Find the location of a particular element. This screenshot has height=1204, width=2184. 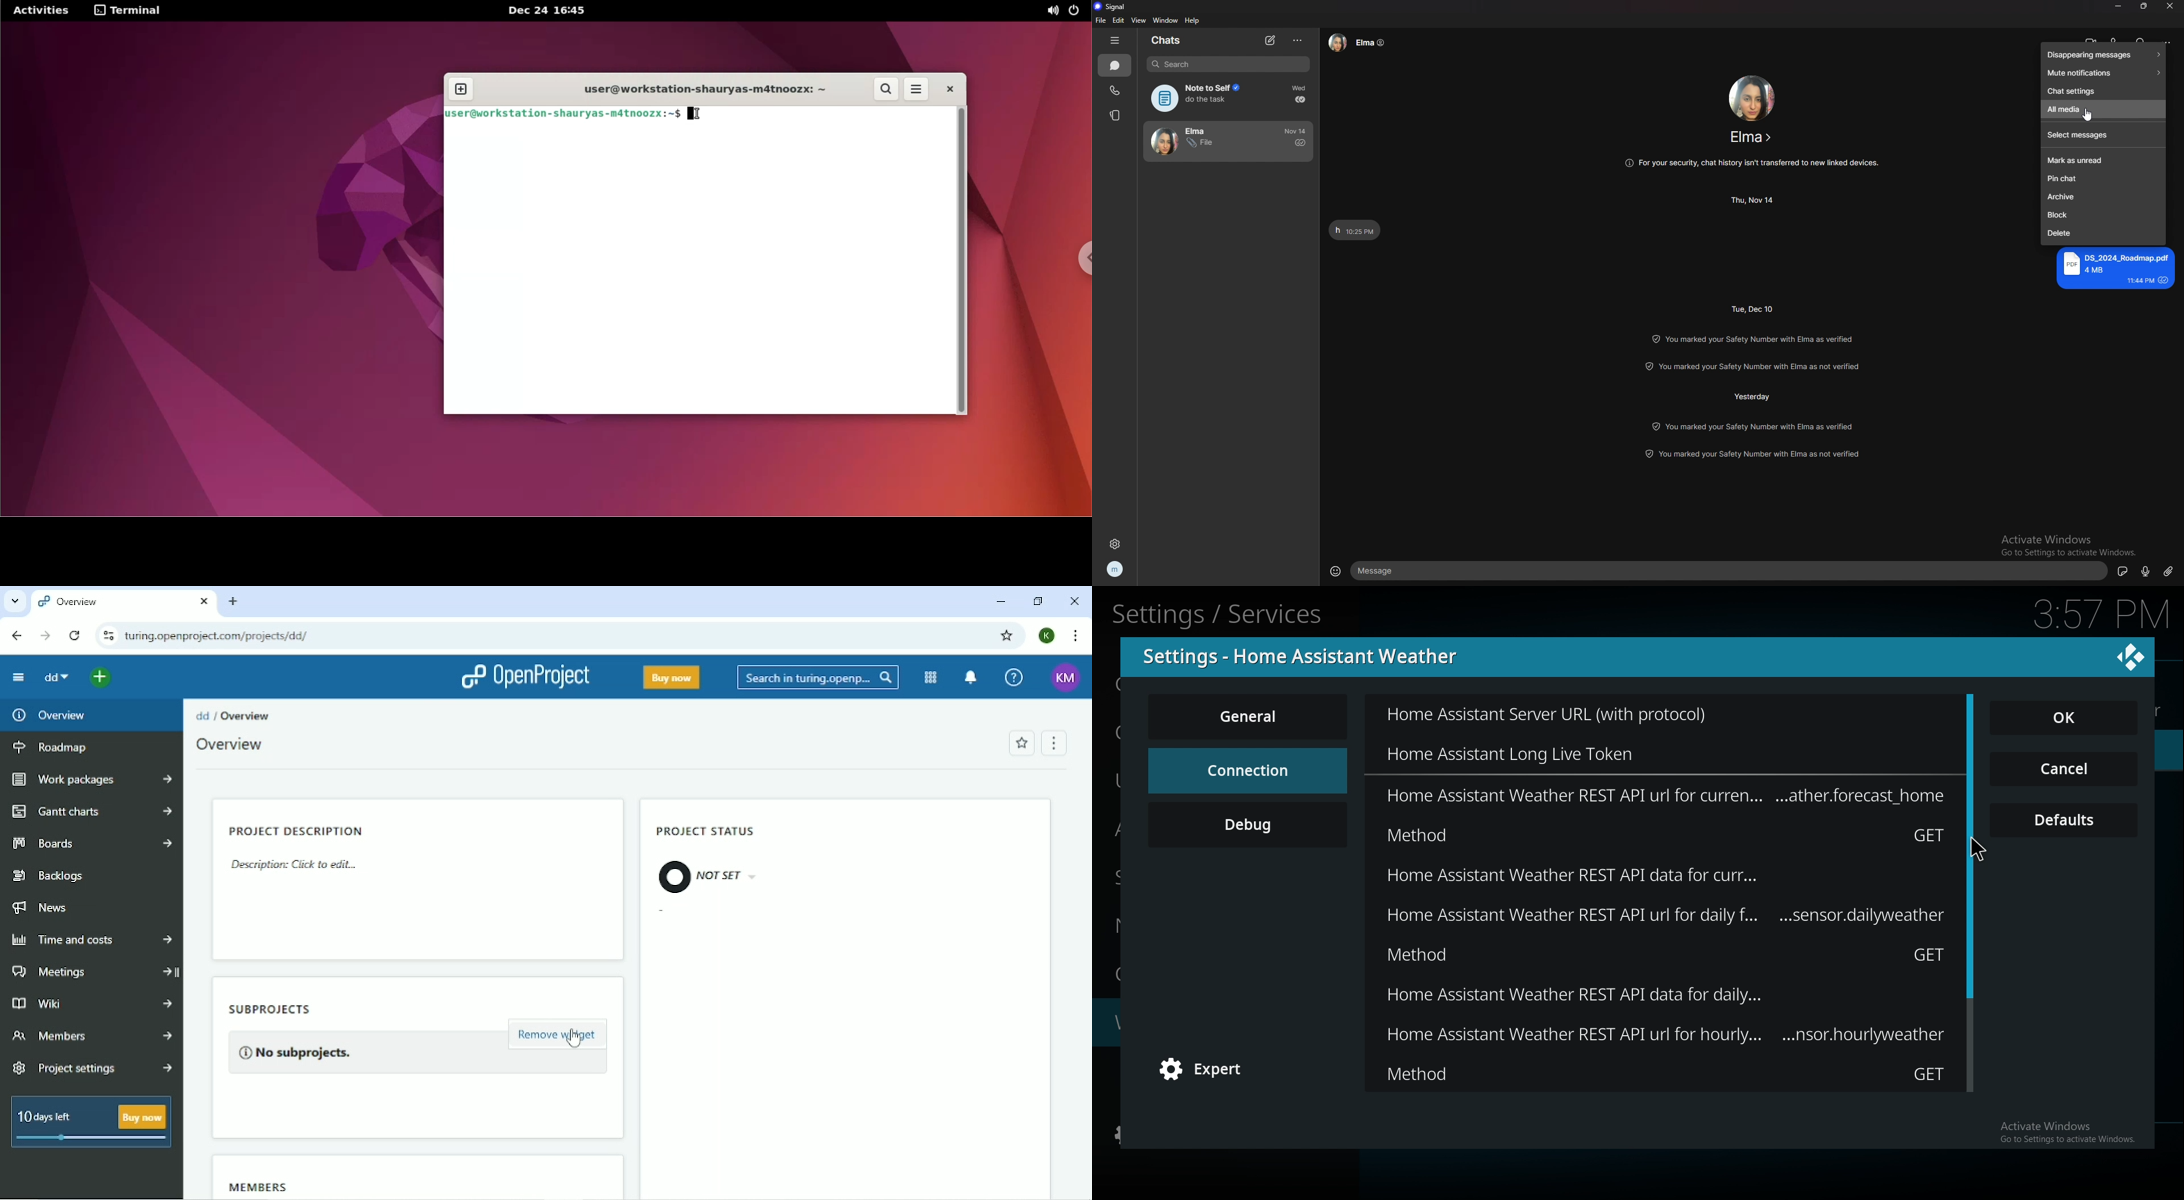

Minimize is located at coordinates (1000, 602).